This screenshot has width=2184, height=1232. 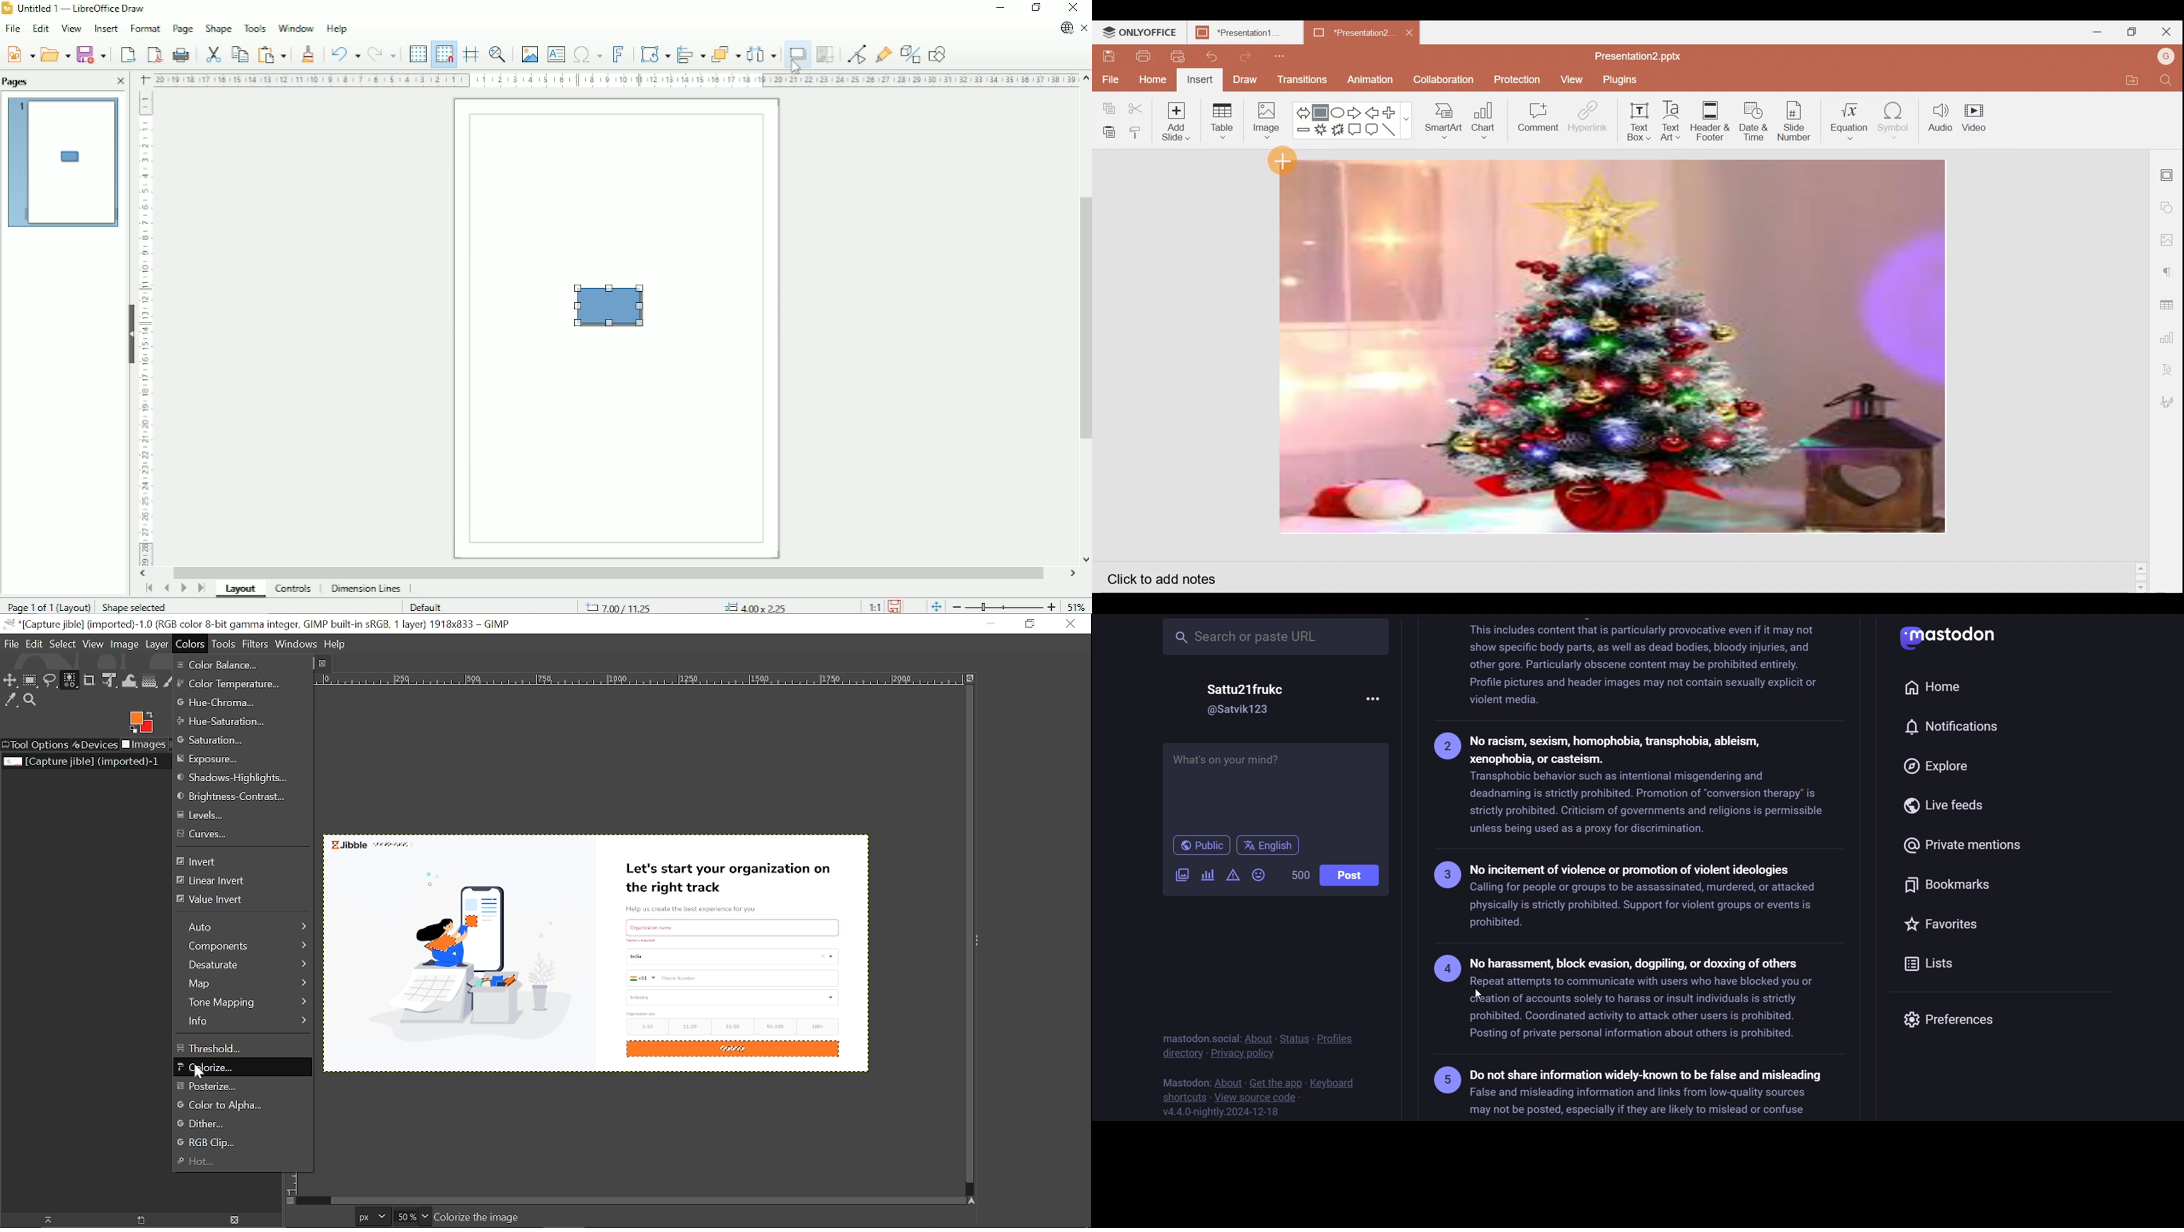 I want to click on Ellipse, so click(x=1339, y=109).